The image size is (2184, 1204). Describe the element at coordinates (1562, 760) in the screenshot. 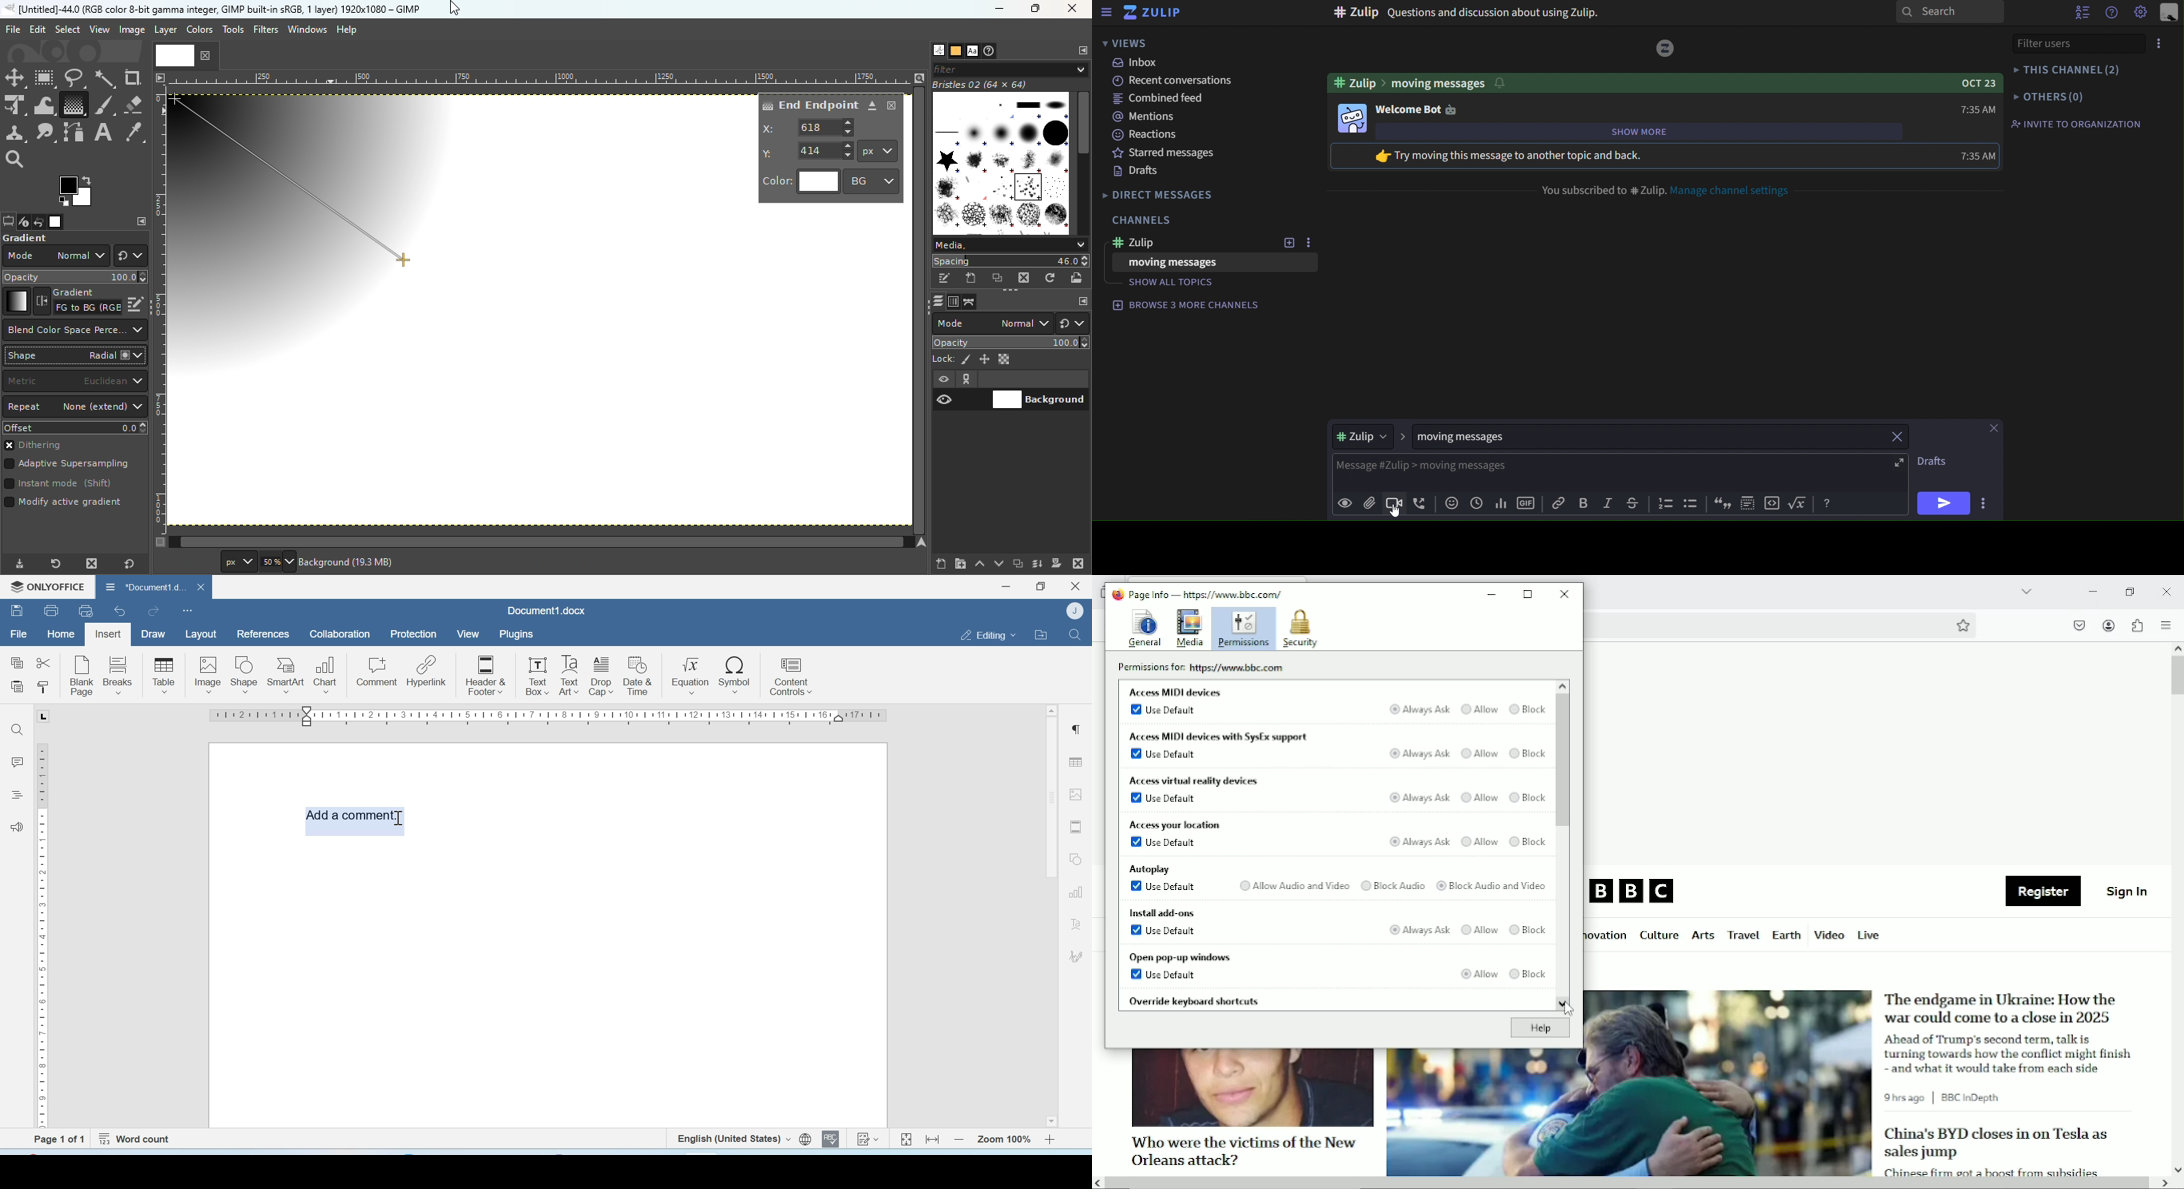

I see `scroll bar` at that location.